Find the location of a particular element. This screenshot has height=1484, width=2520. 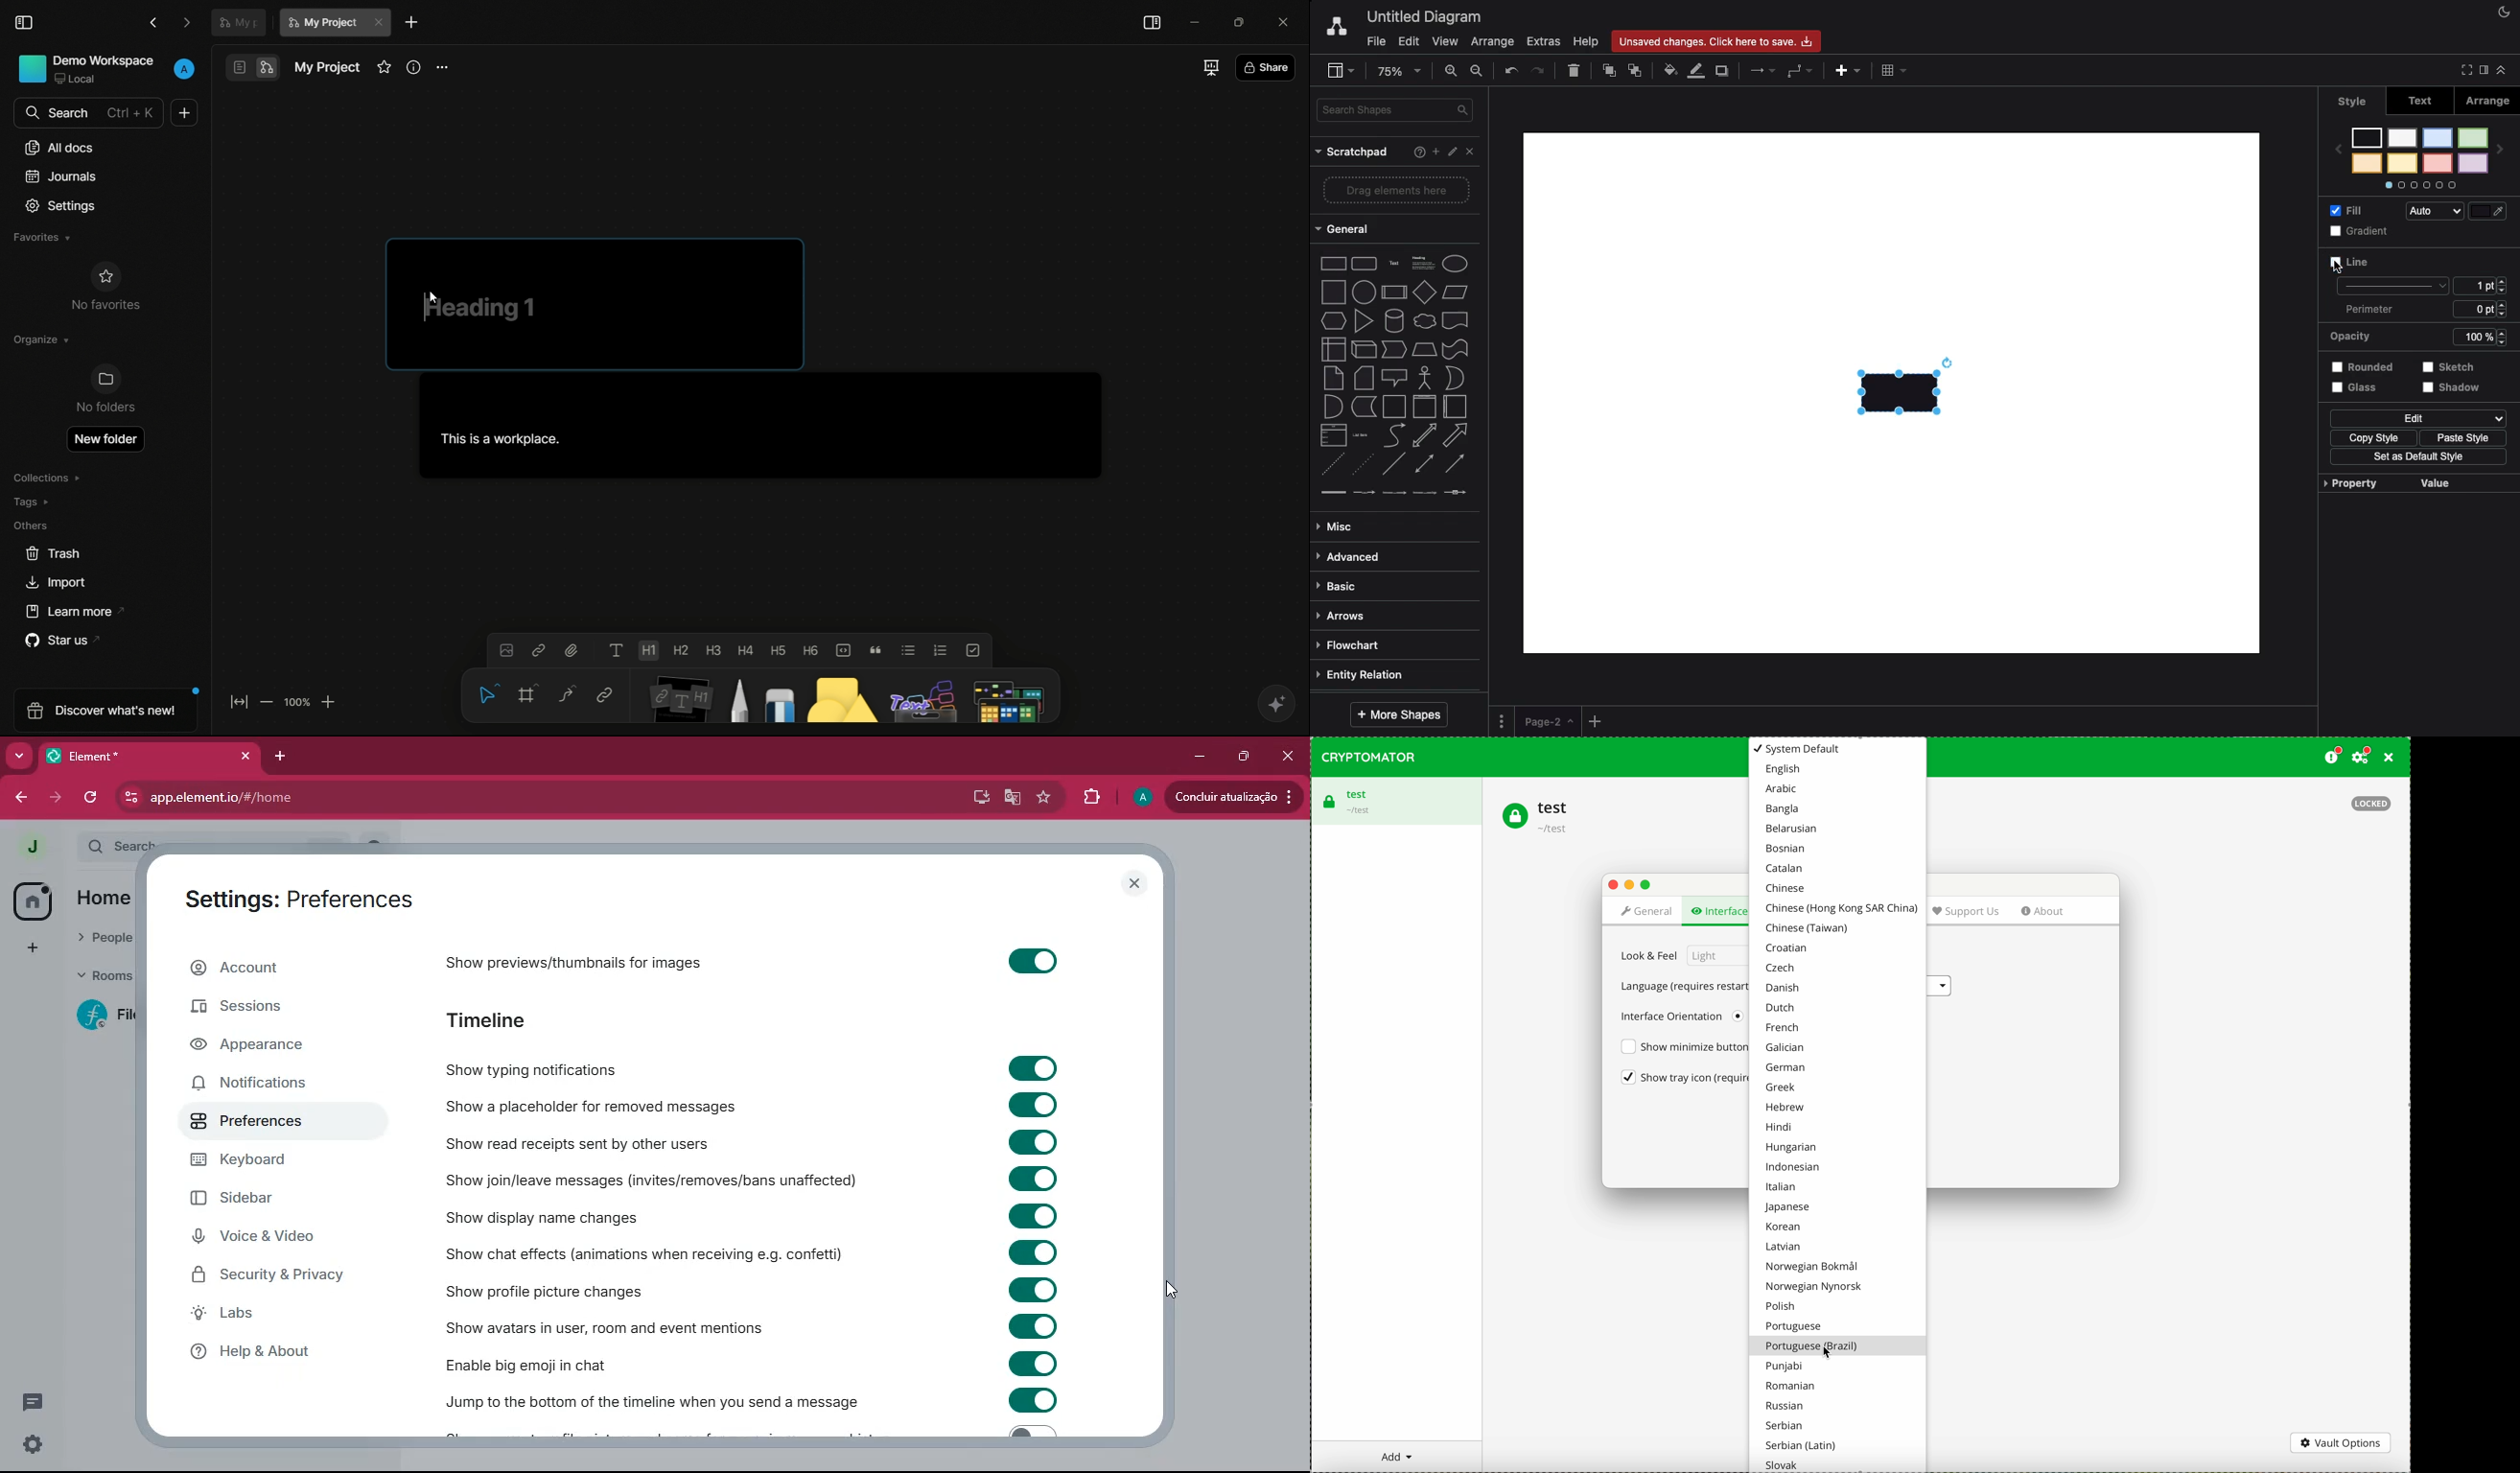

organize is located at coordinates (41, 341).